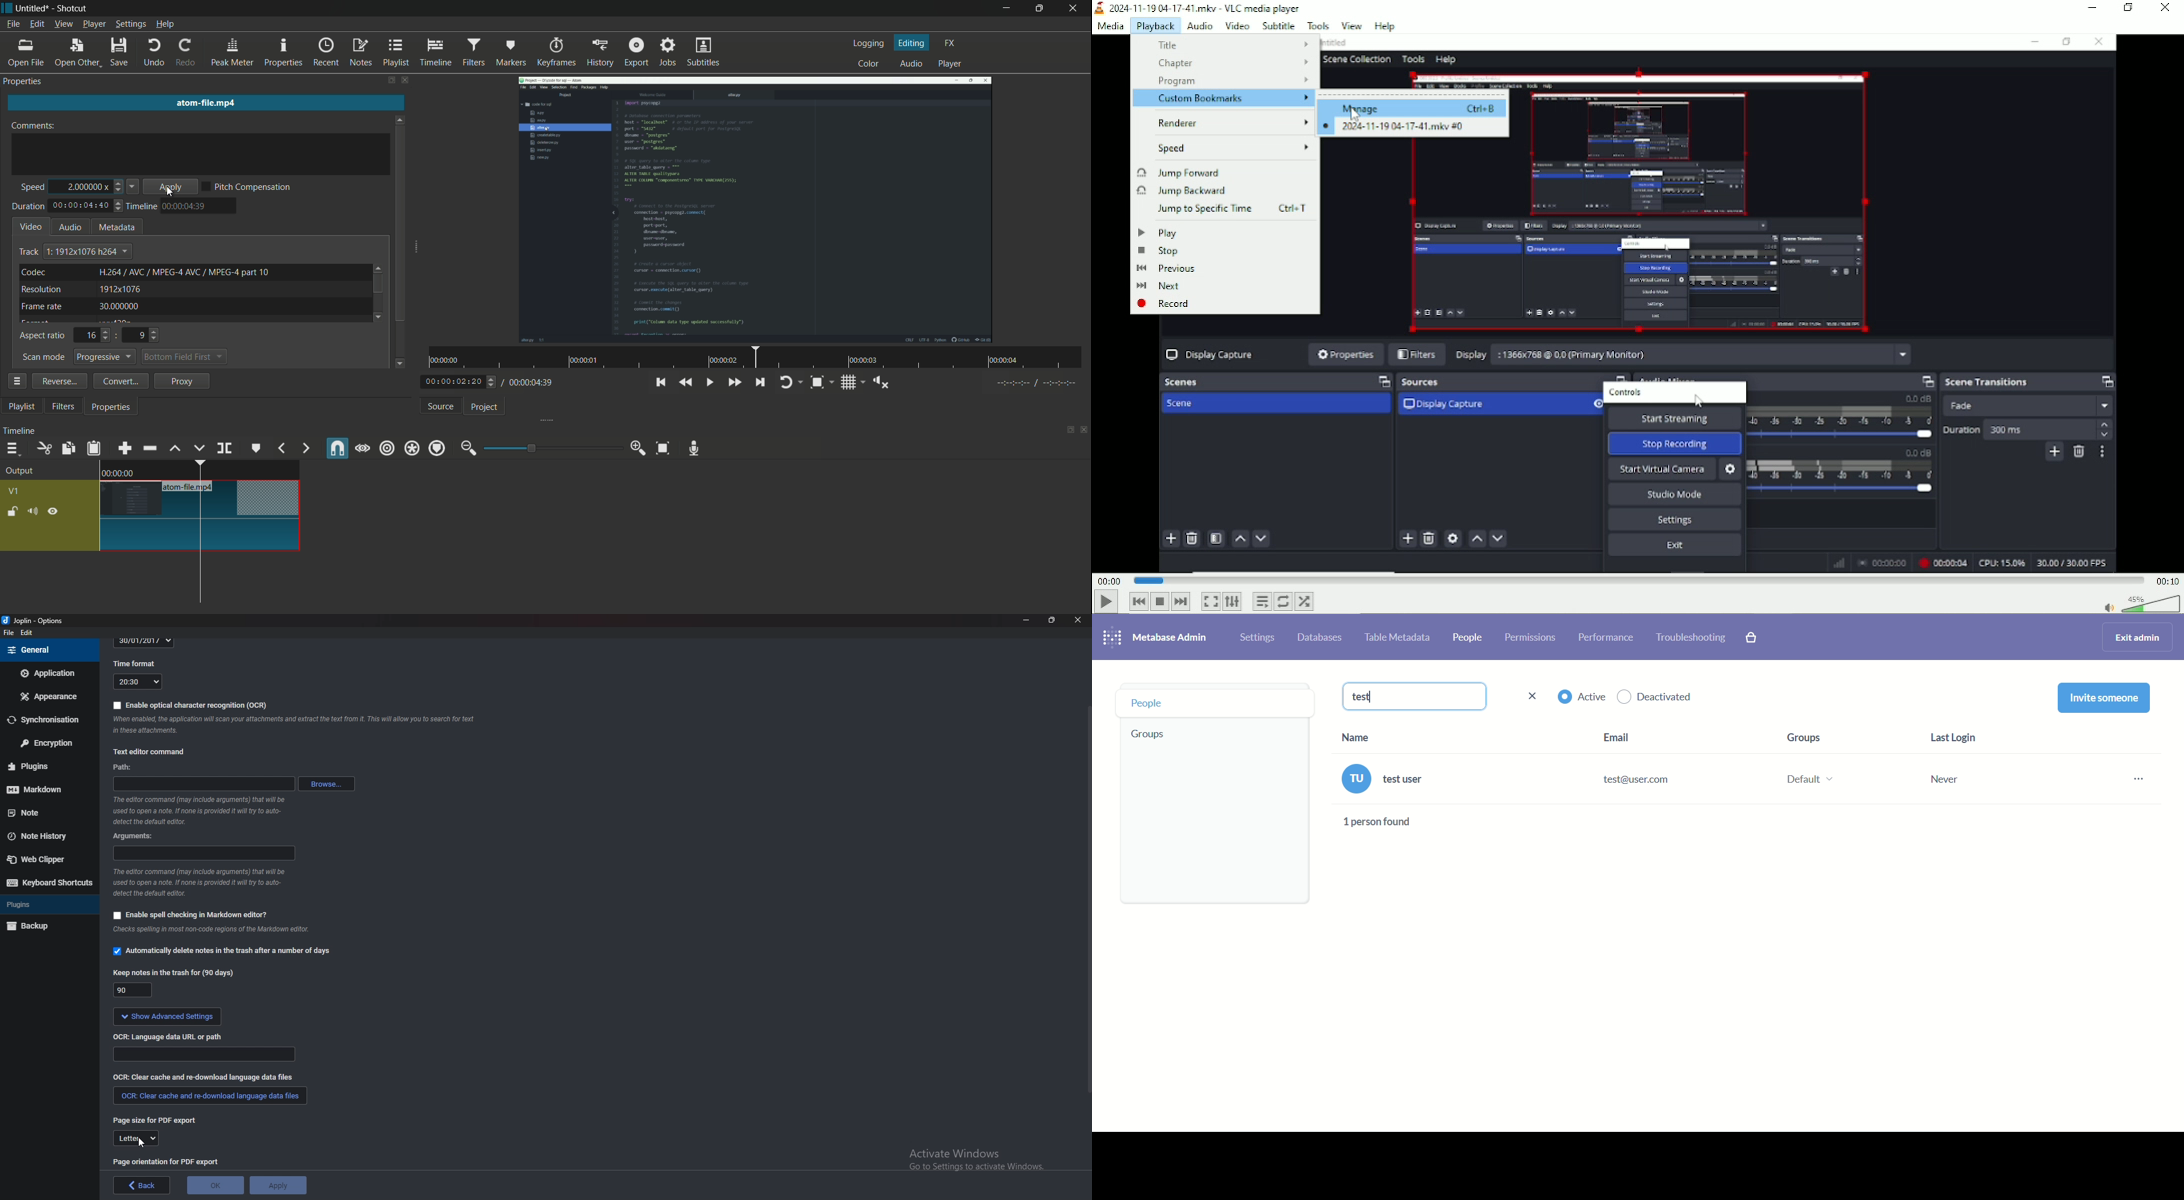 This screenshot has width=2184, height=1204. I want to click on ripple delete, so click(150, 449).